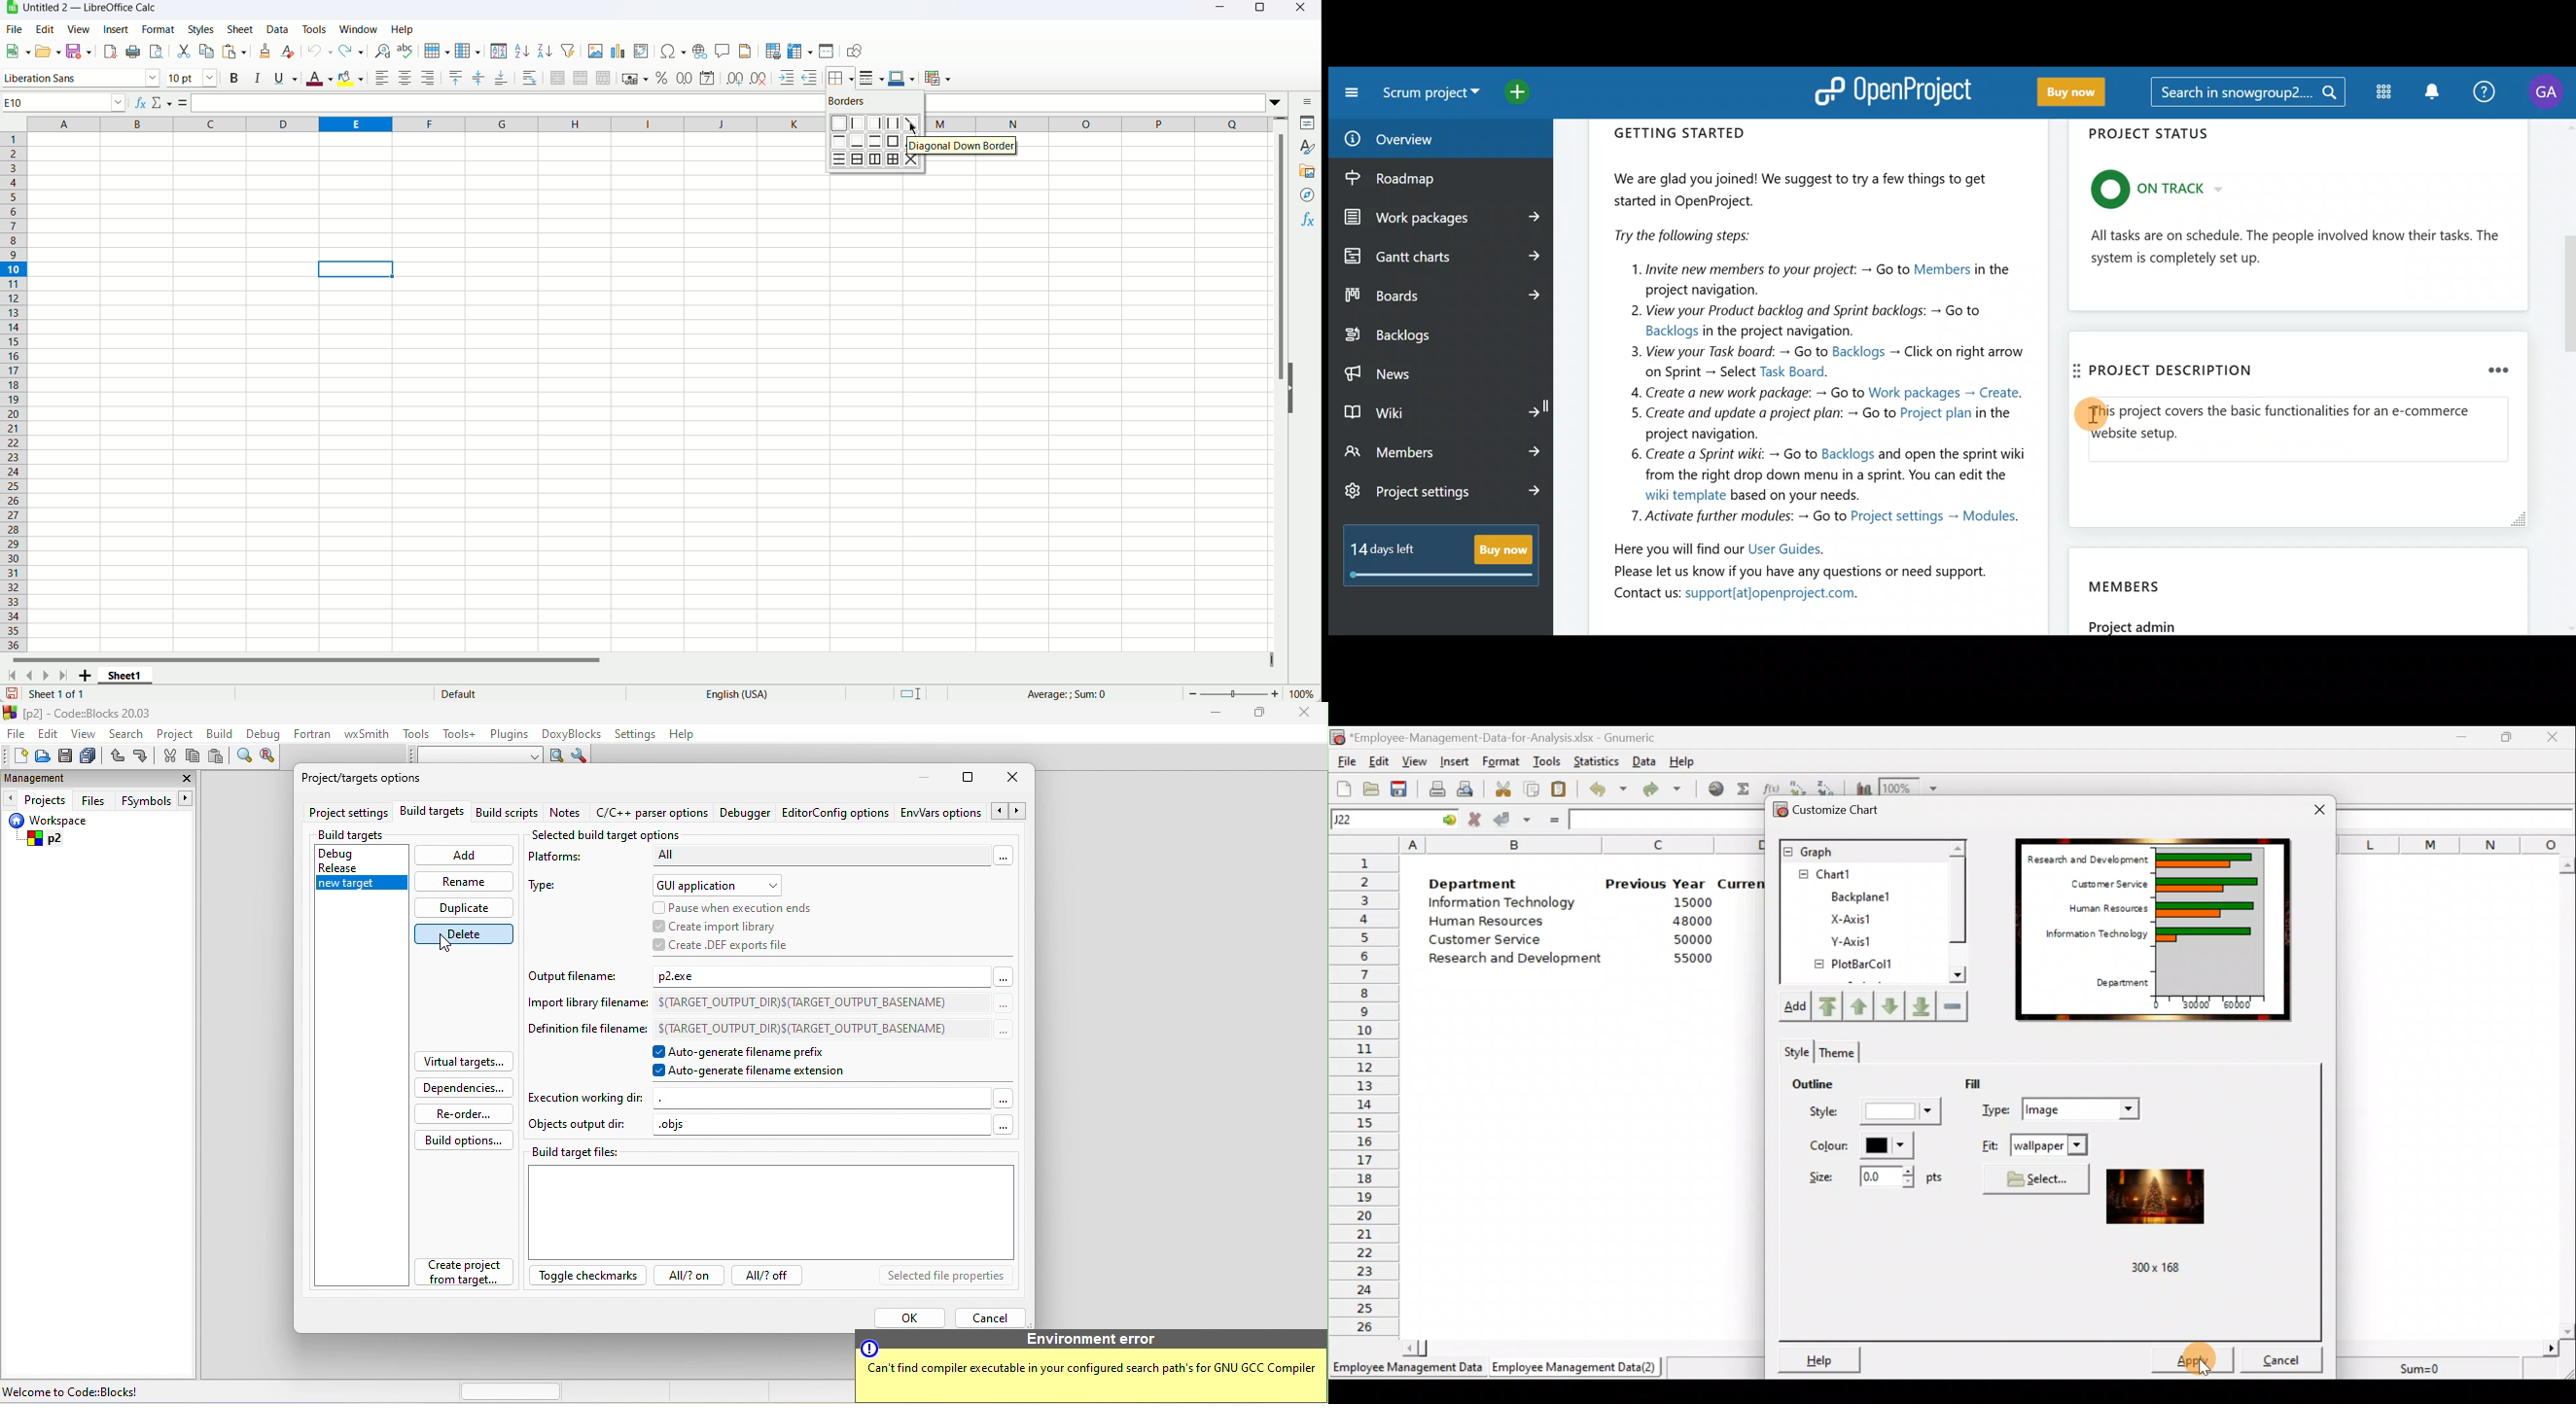  What do you see at coordinates (745, 50) in the screenshot?
I see `Headers and footers` at bounding box center [745, 50].